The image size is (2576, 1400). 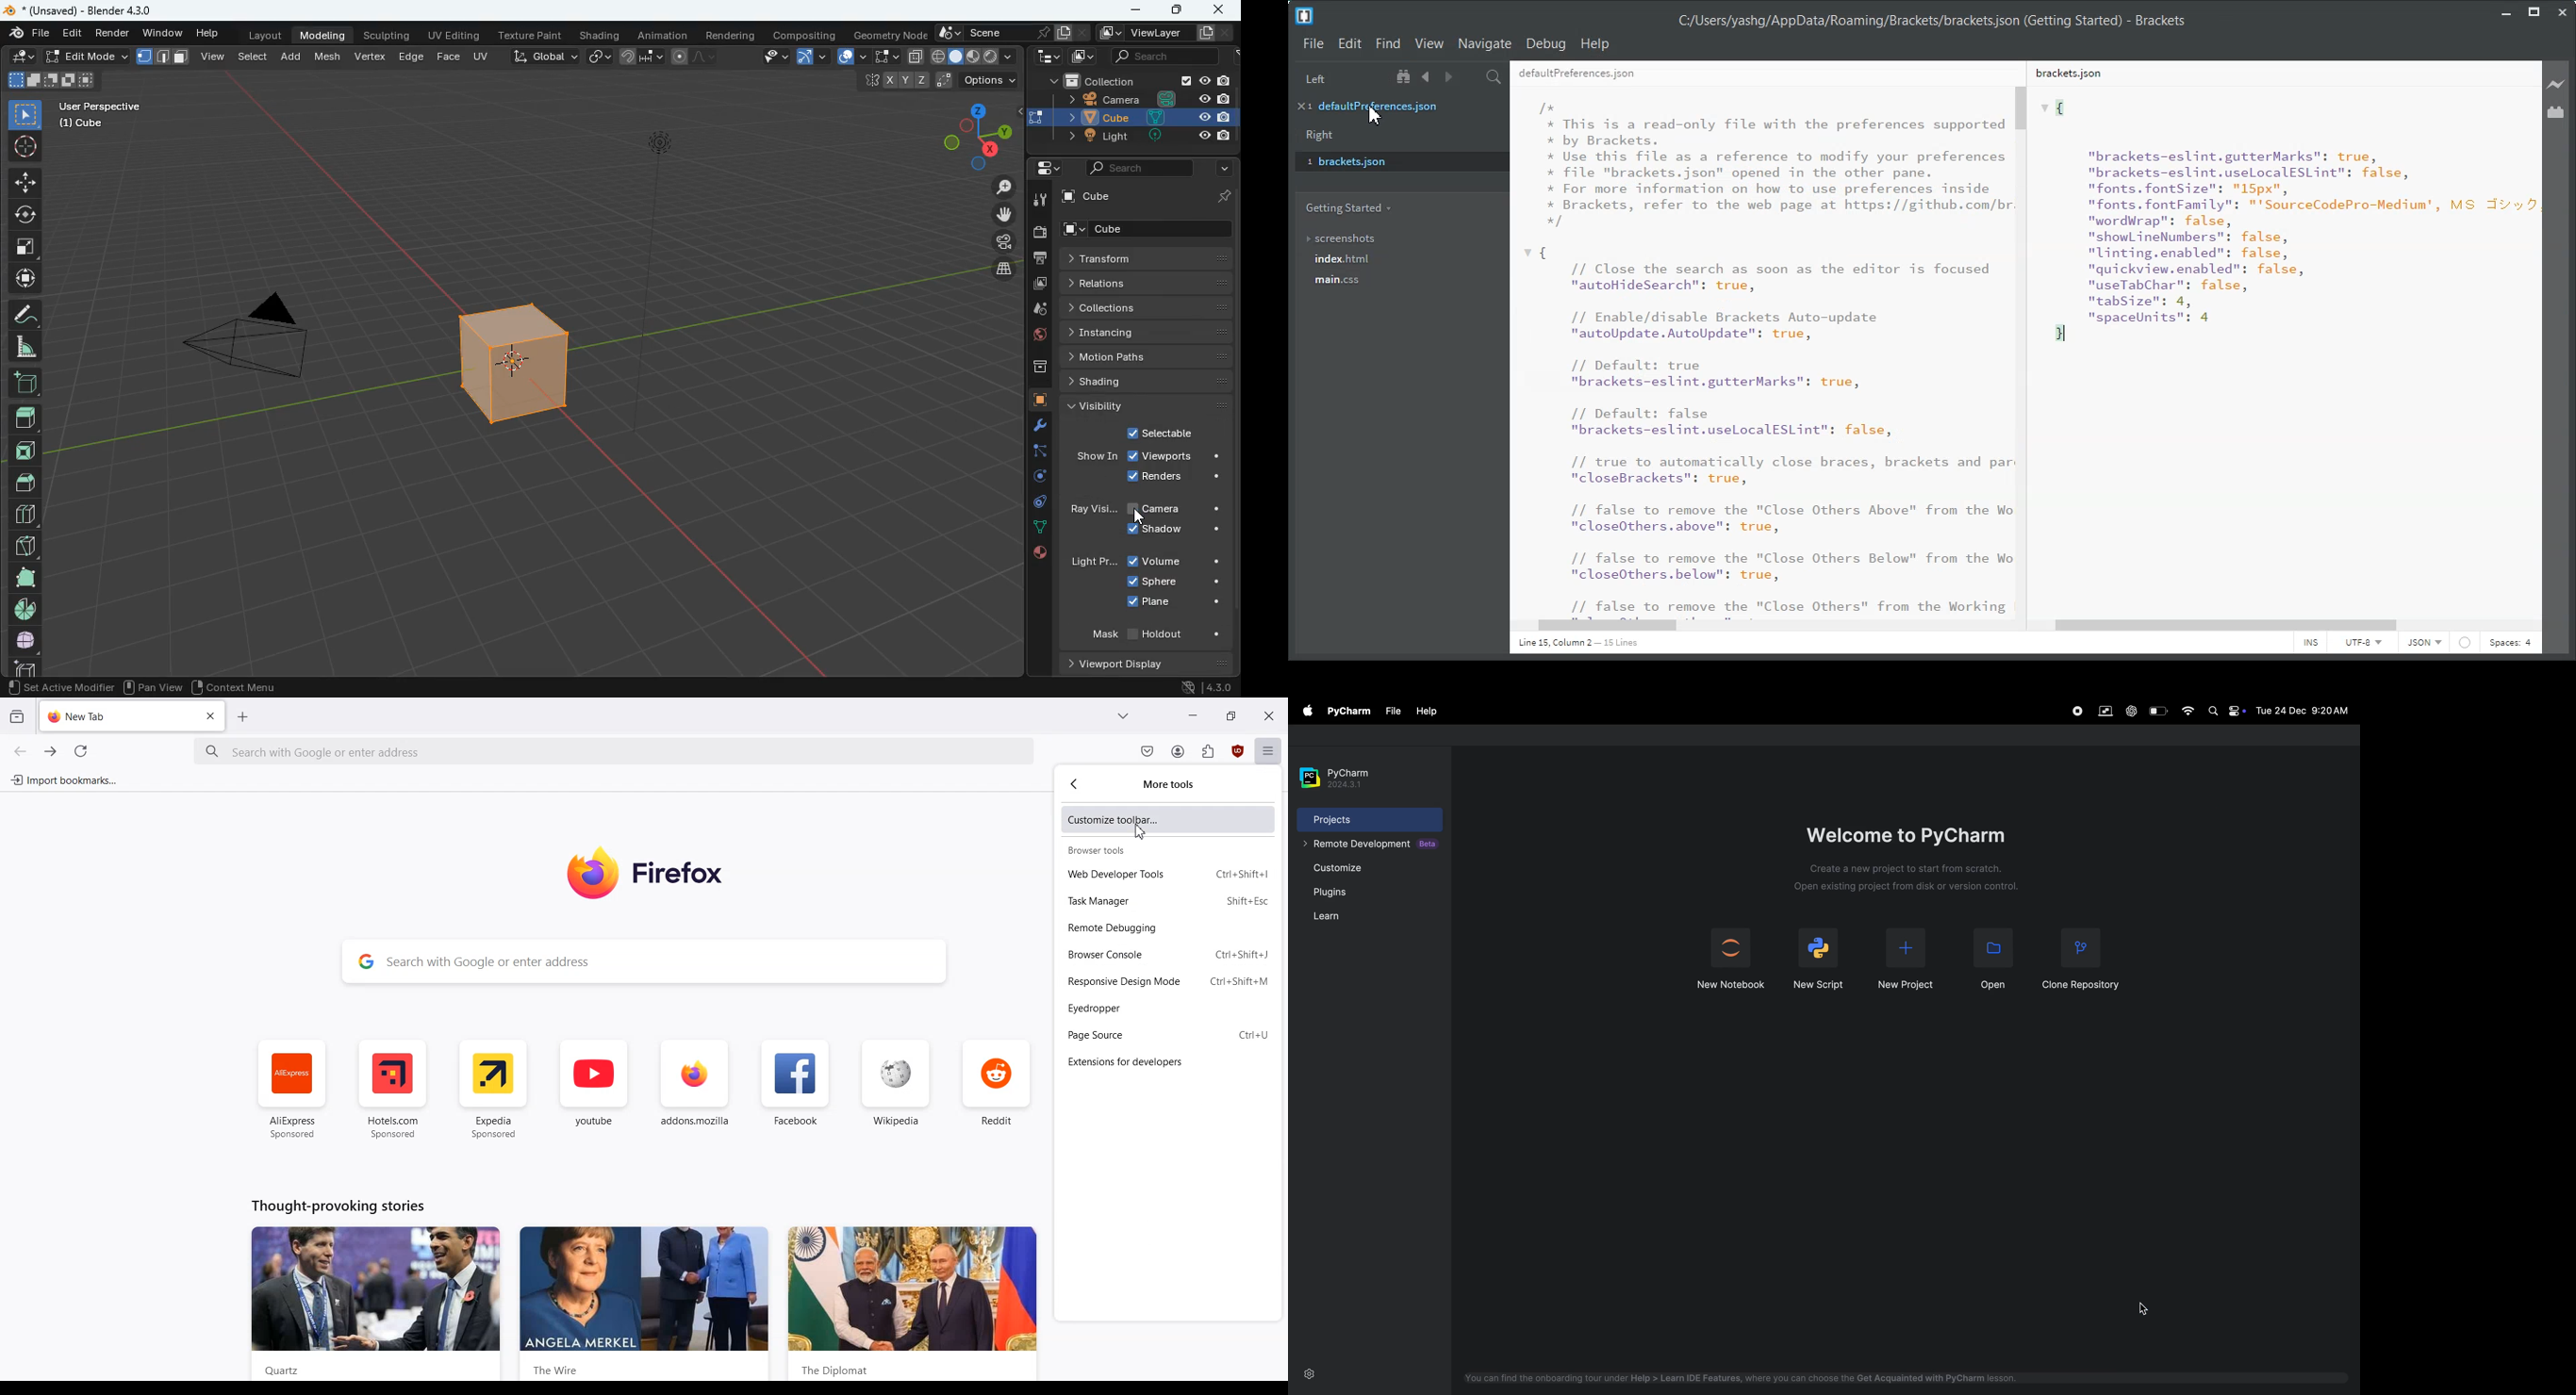 I want to click on cube, so click(x=84, y=124).